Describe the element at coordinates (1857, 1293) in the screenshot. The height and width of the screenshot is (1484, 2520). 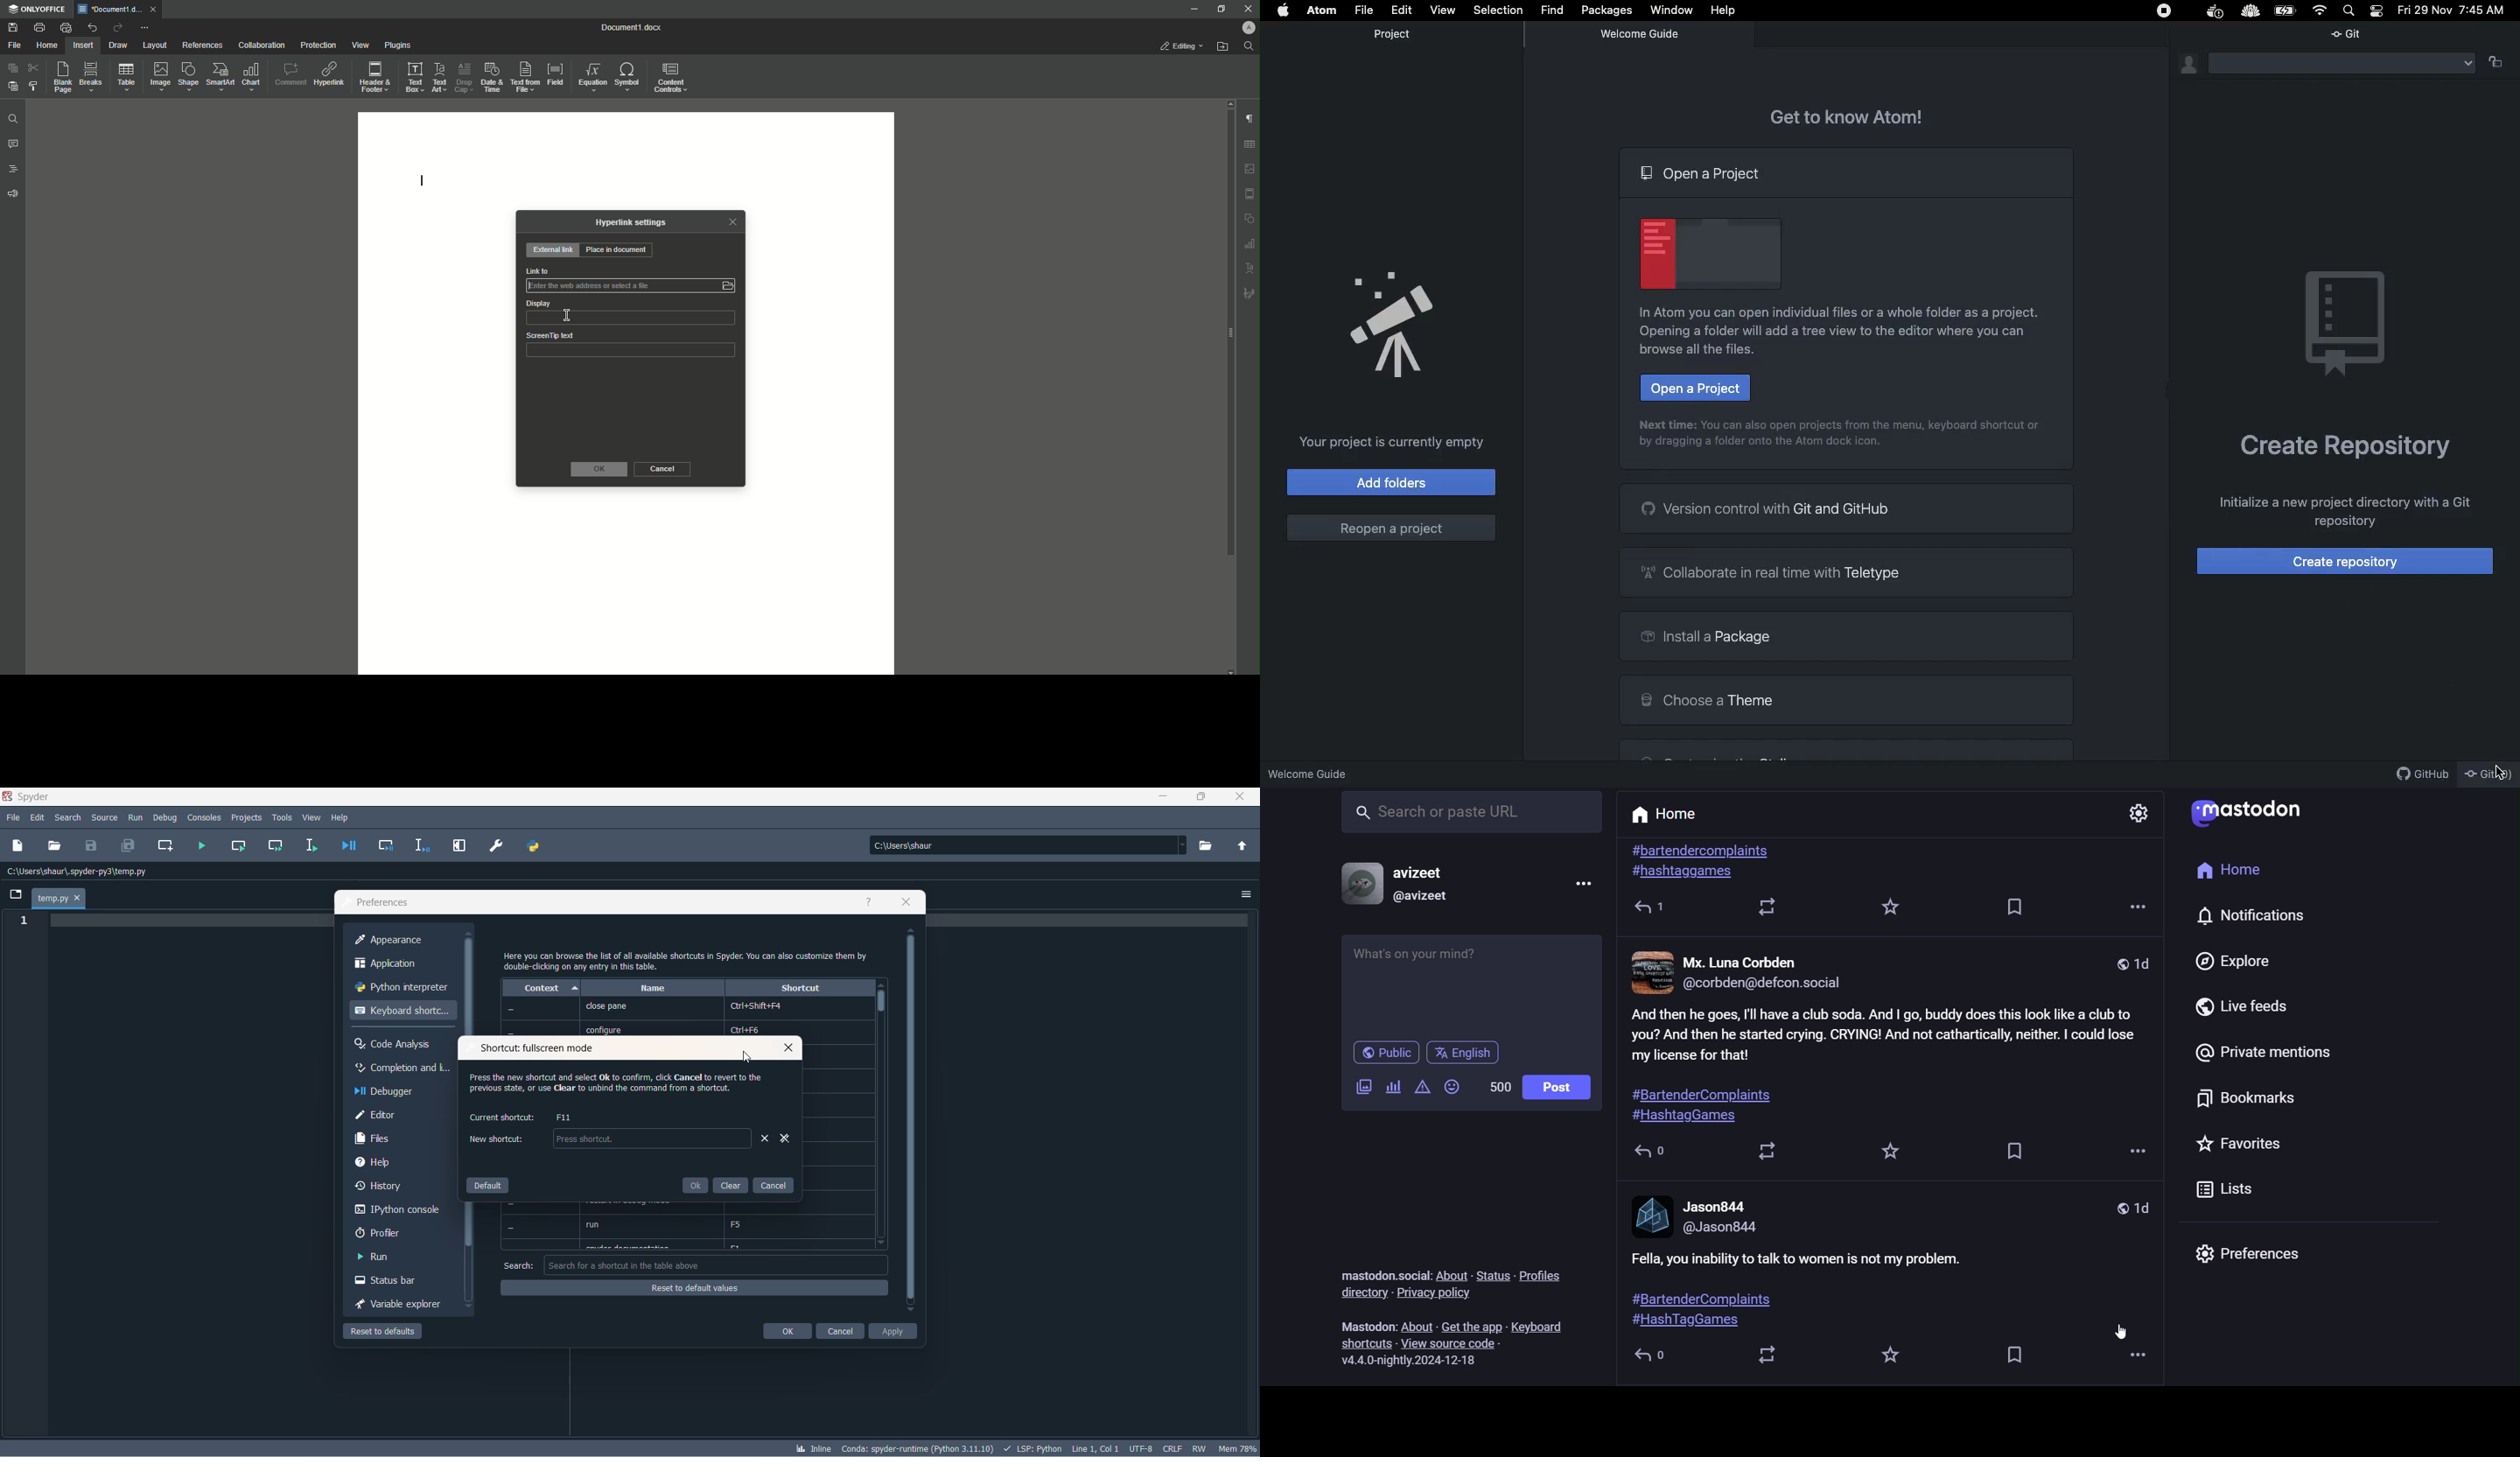
I see `new post` at that location.